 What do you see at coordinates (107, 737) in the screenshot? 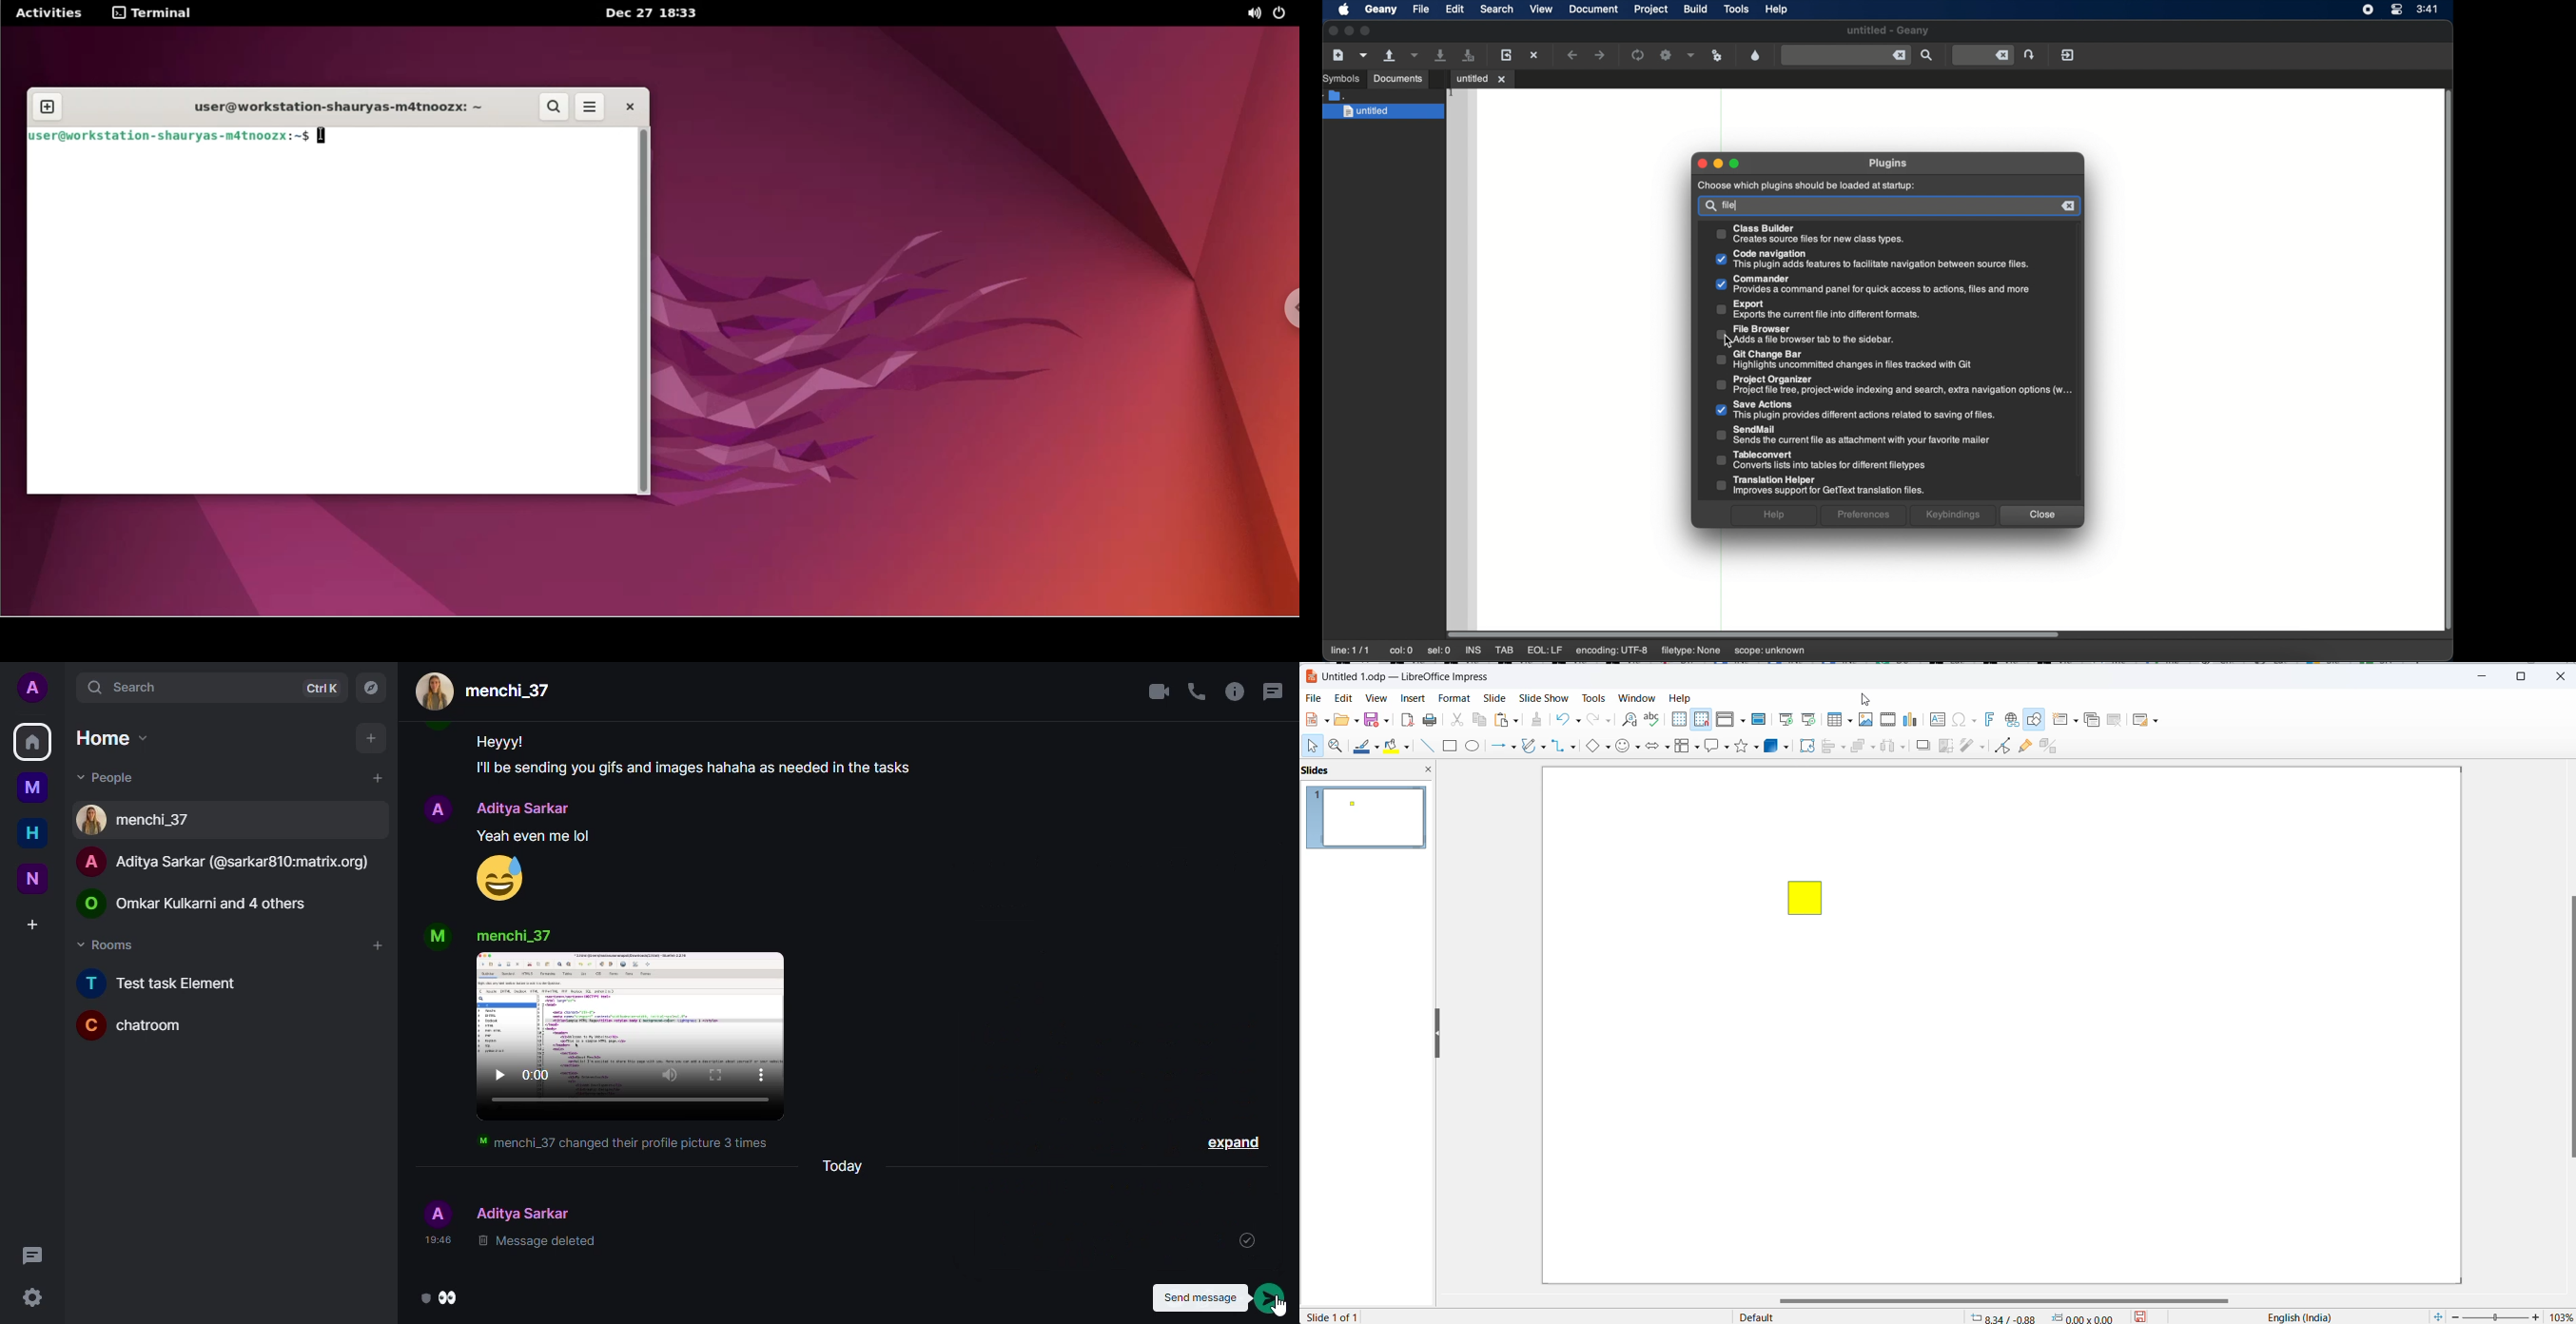
I see `home drop down` at bounding box center [107, 737].